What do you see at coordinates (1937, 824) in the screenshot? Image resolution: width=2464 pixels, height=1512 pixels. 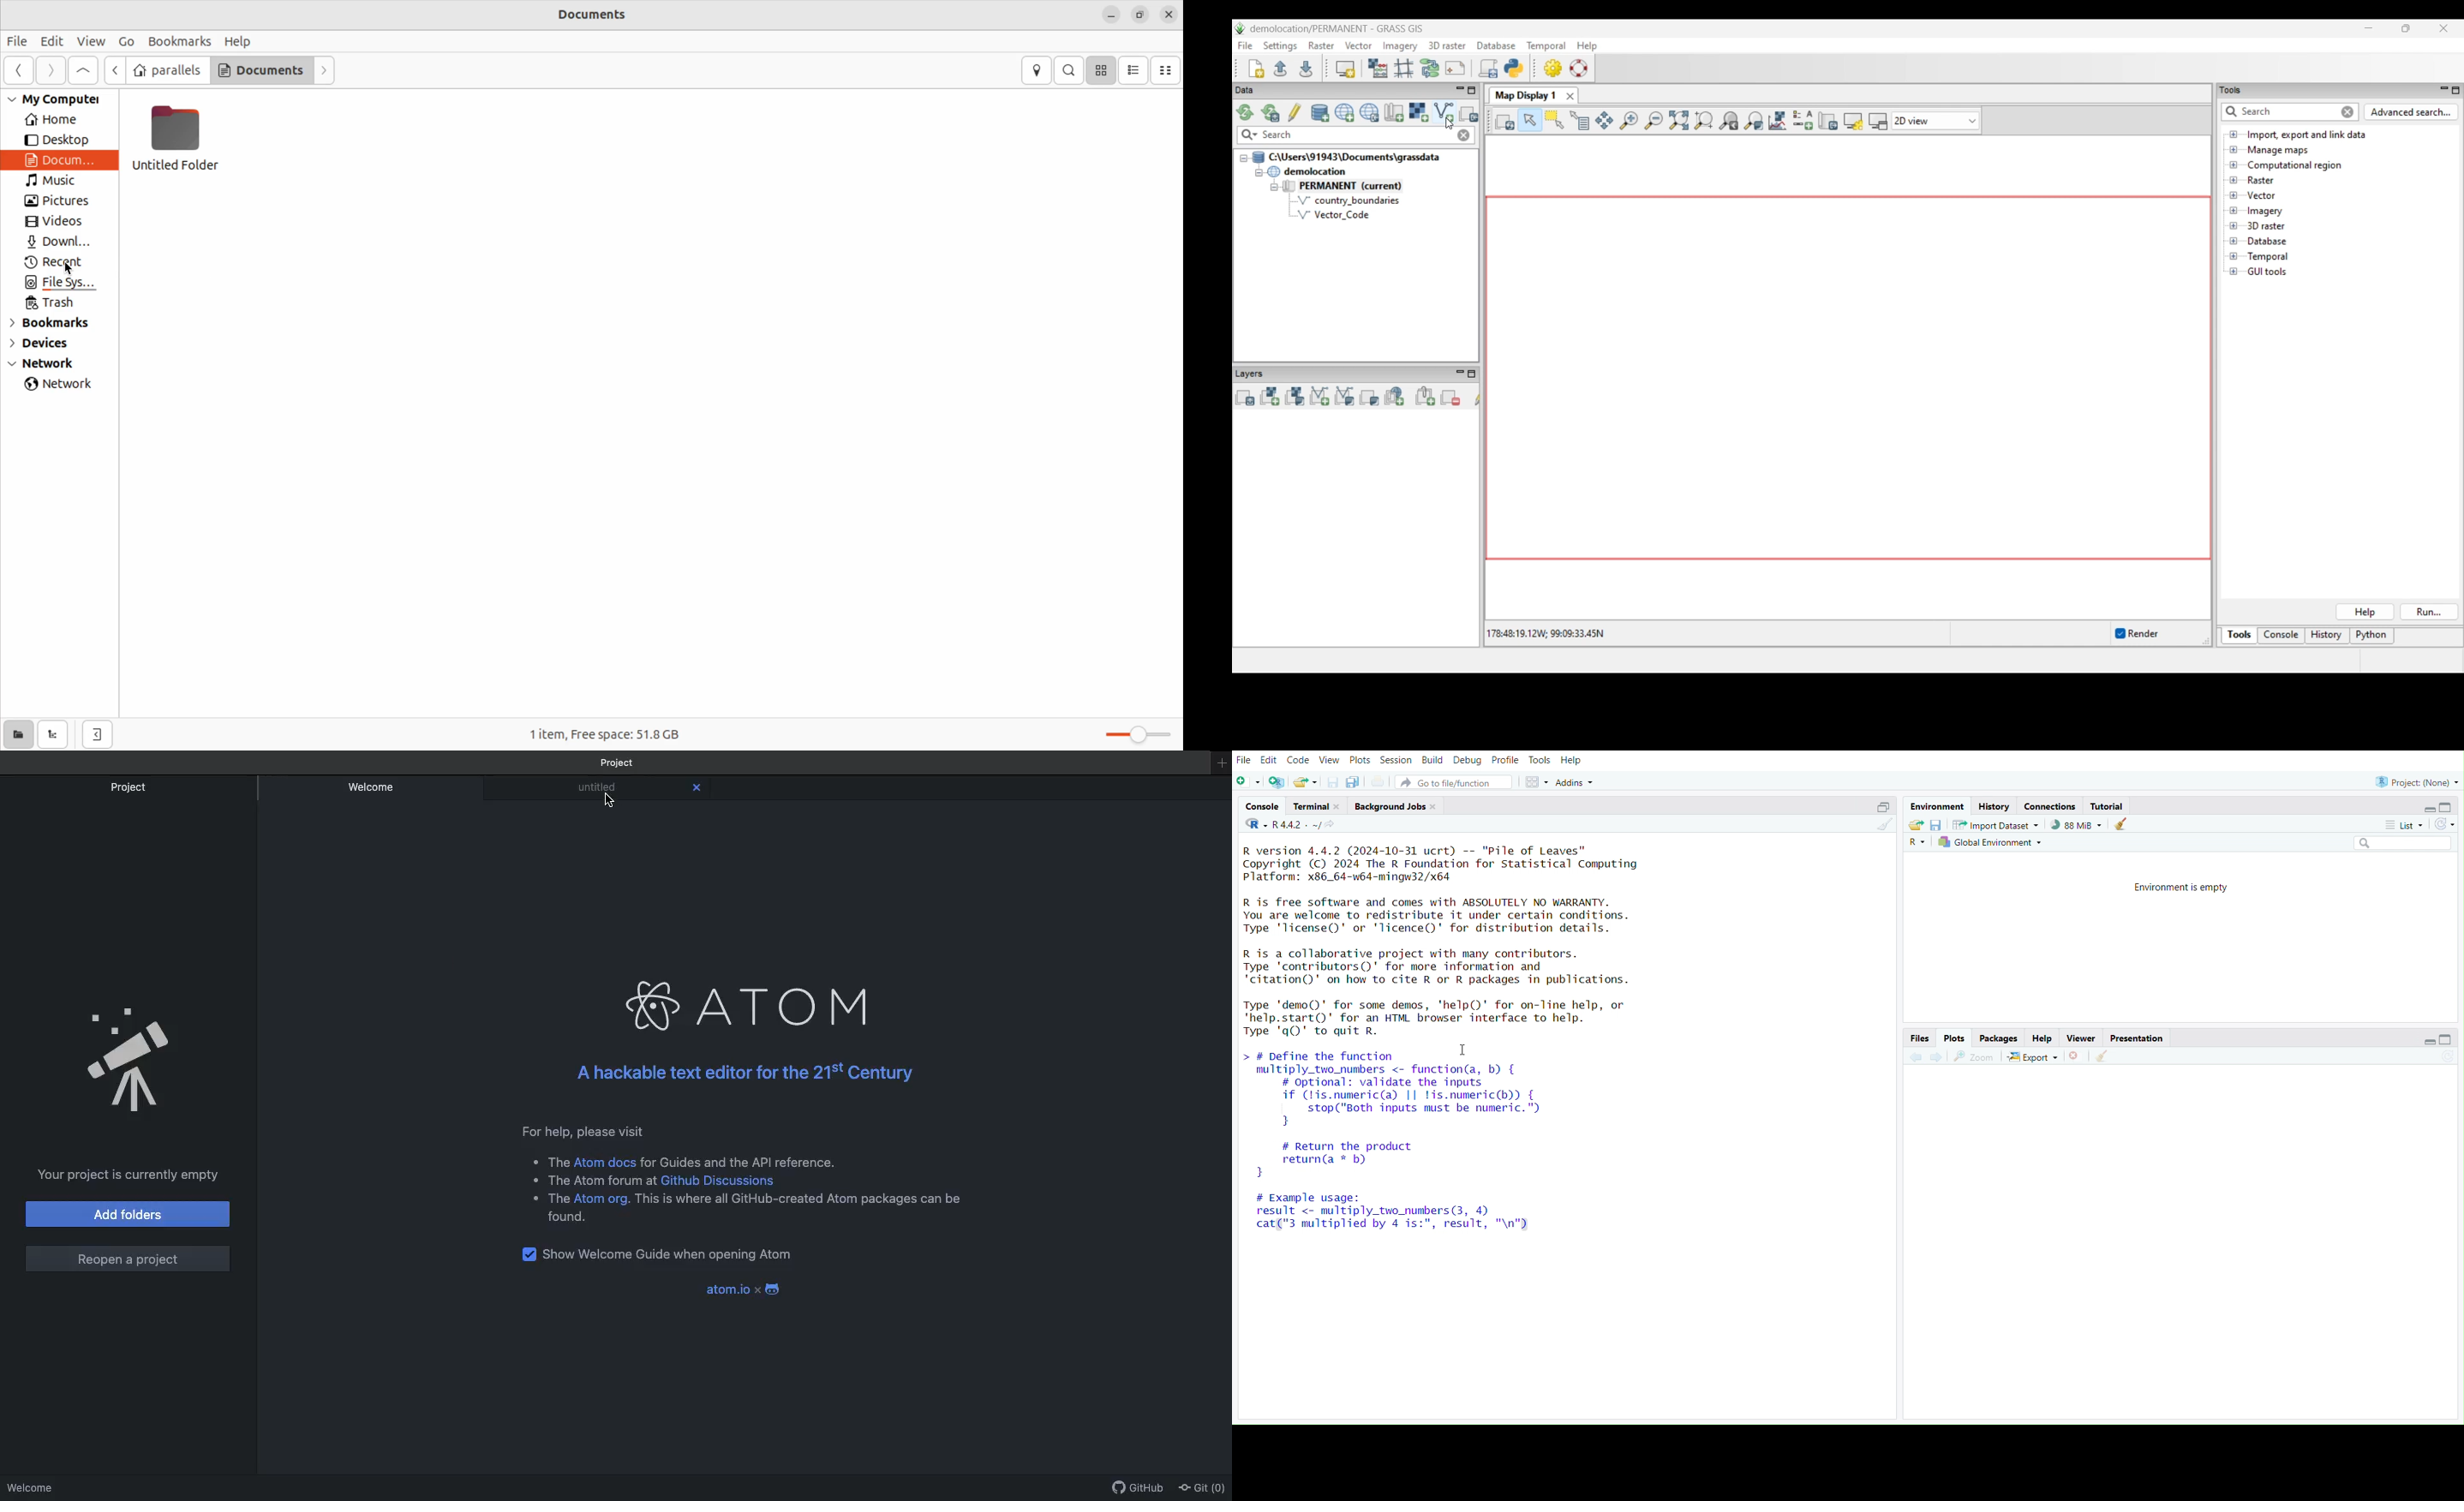 I see `Save workspace as` at bounding box center [1937, 824].